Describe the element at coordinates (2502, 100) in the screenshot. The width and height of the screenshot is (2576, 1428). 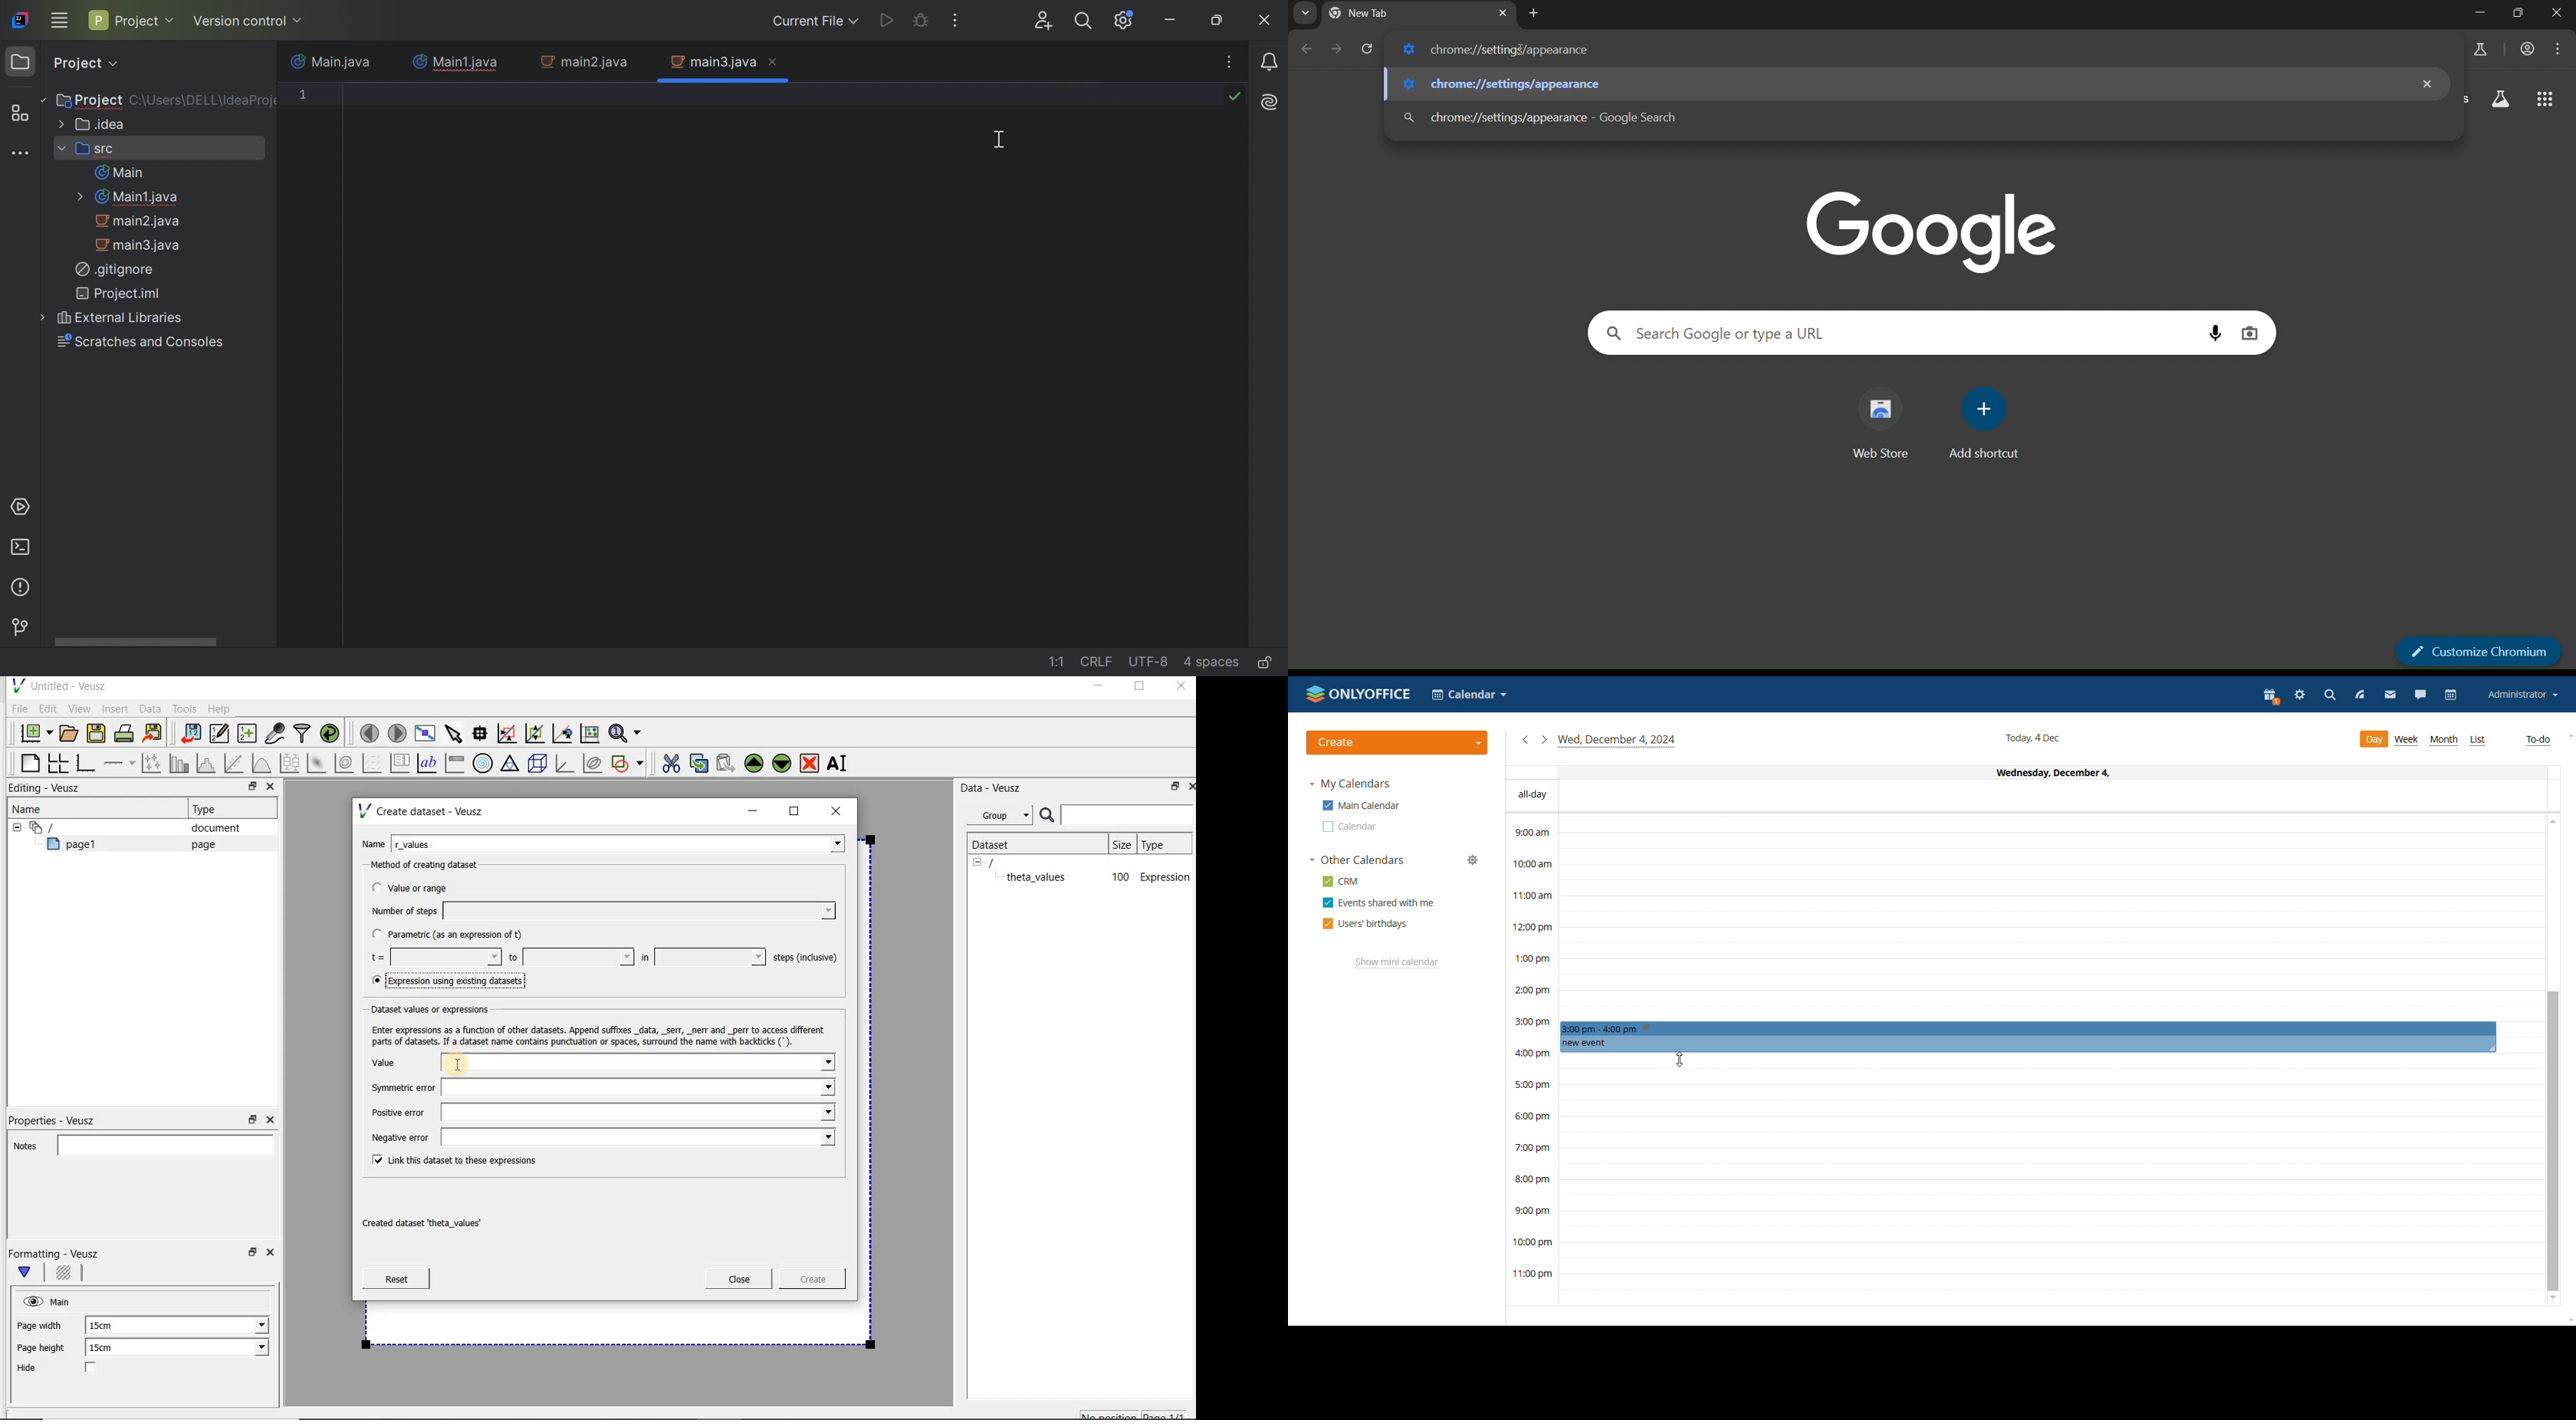
I see `search labs` at that location.